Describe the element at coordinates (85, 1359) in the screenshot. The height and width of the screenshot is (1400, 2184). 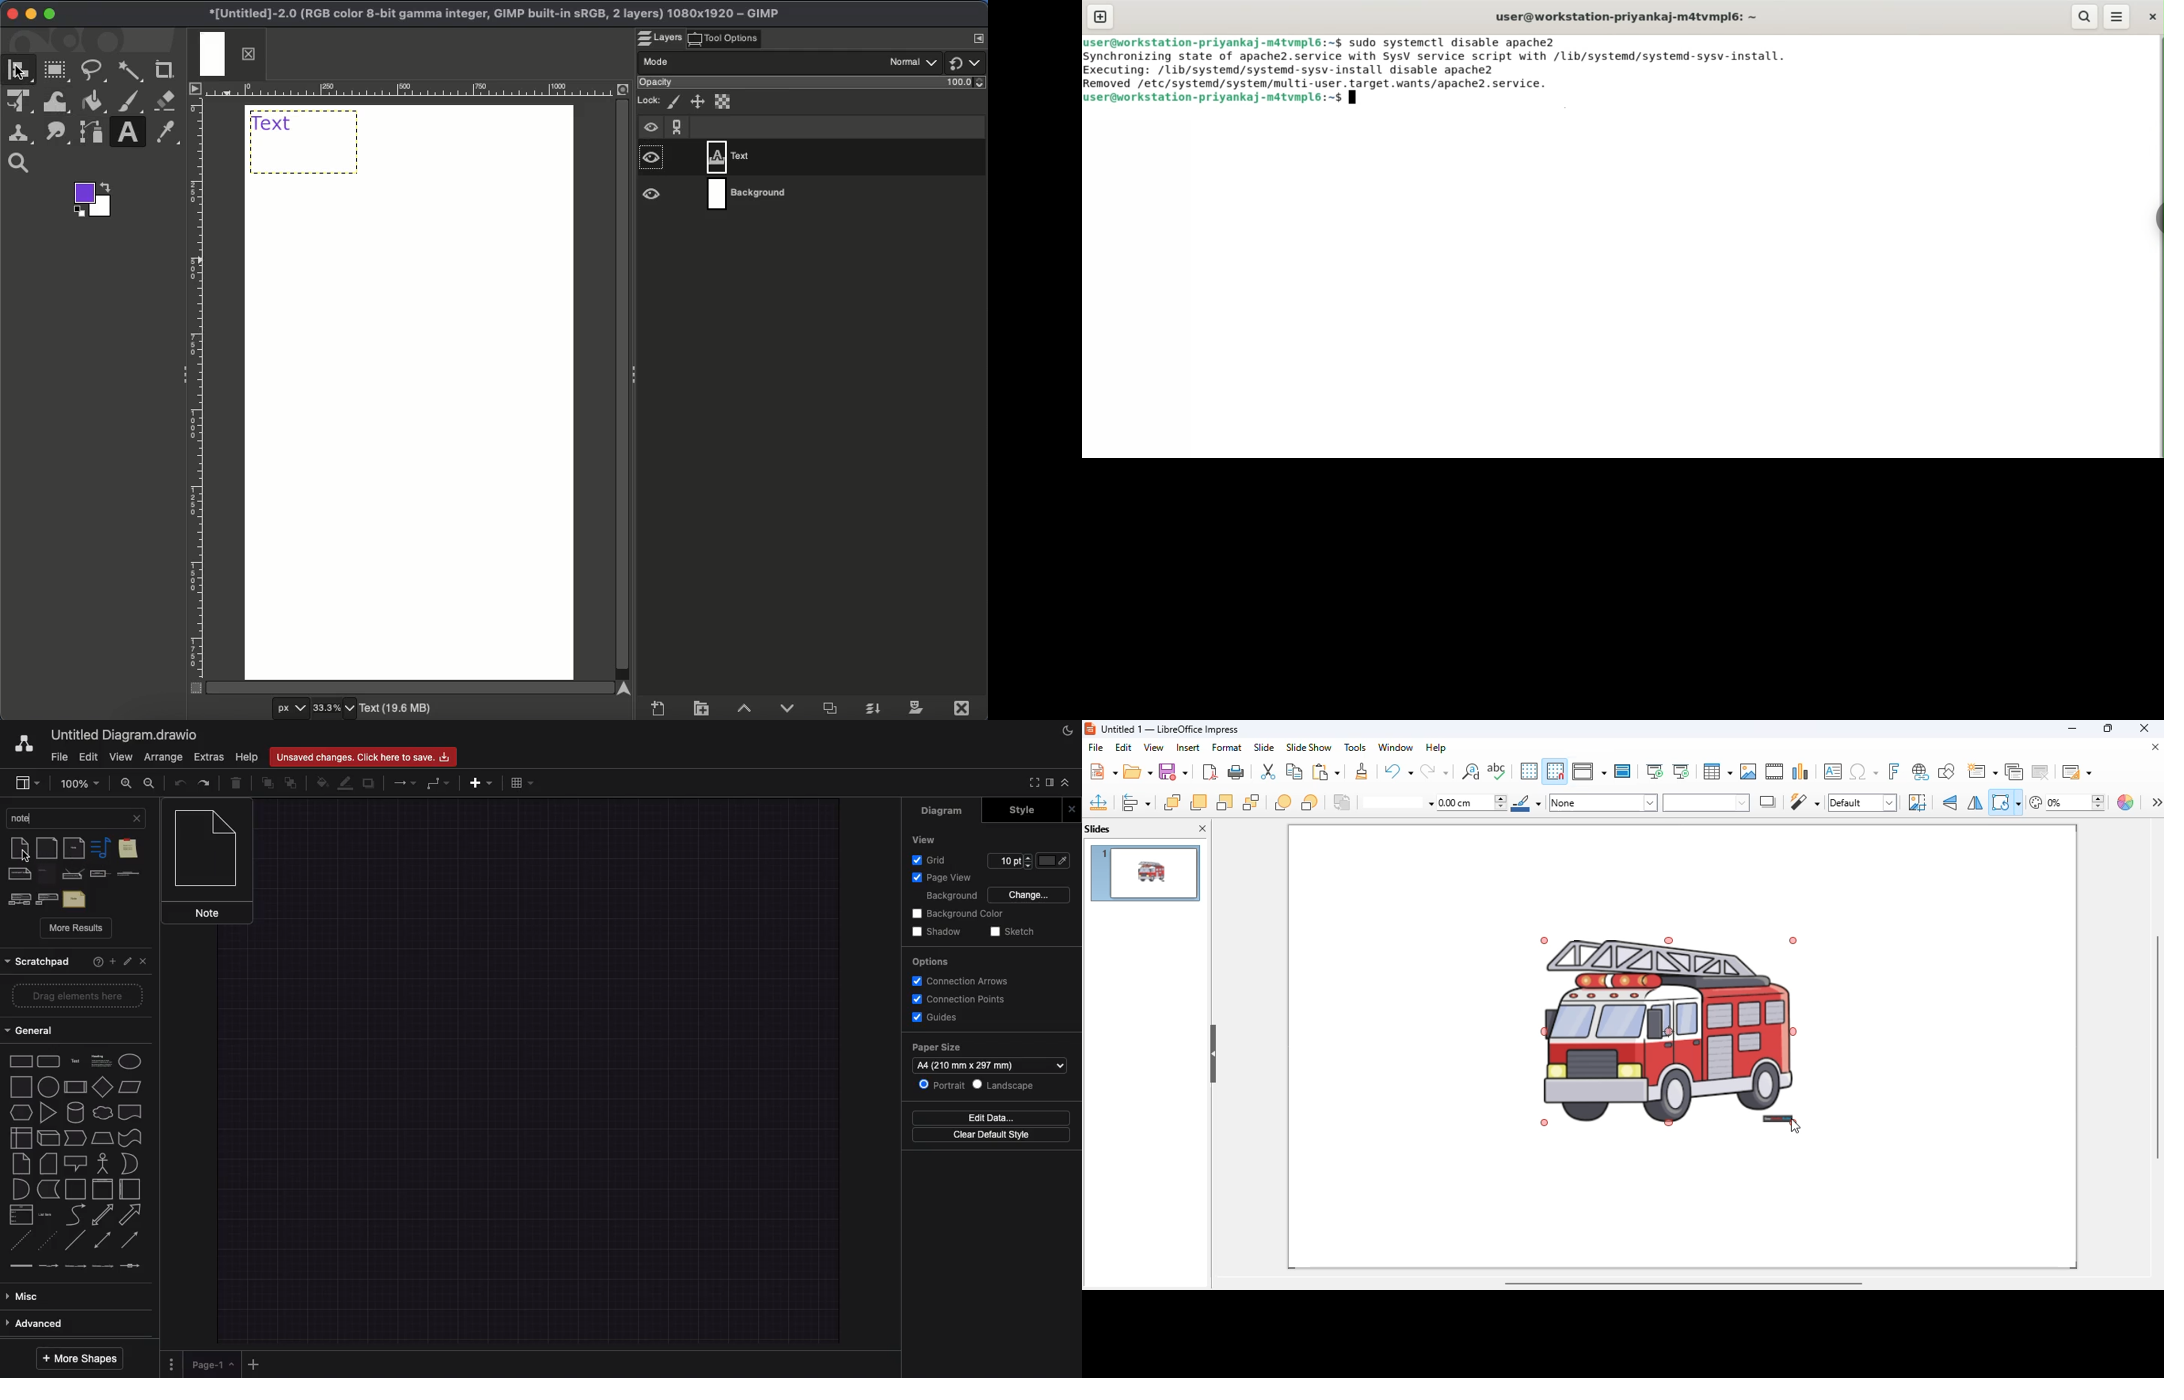
I see `More shapes` at that location.